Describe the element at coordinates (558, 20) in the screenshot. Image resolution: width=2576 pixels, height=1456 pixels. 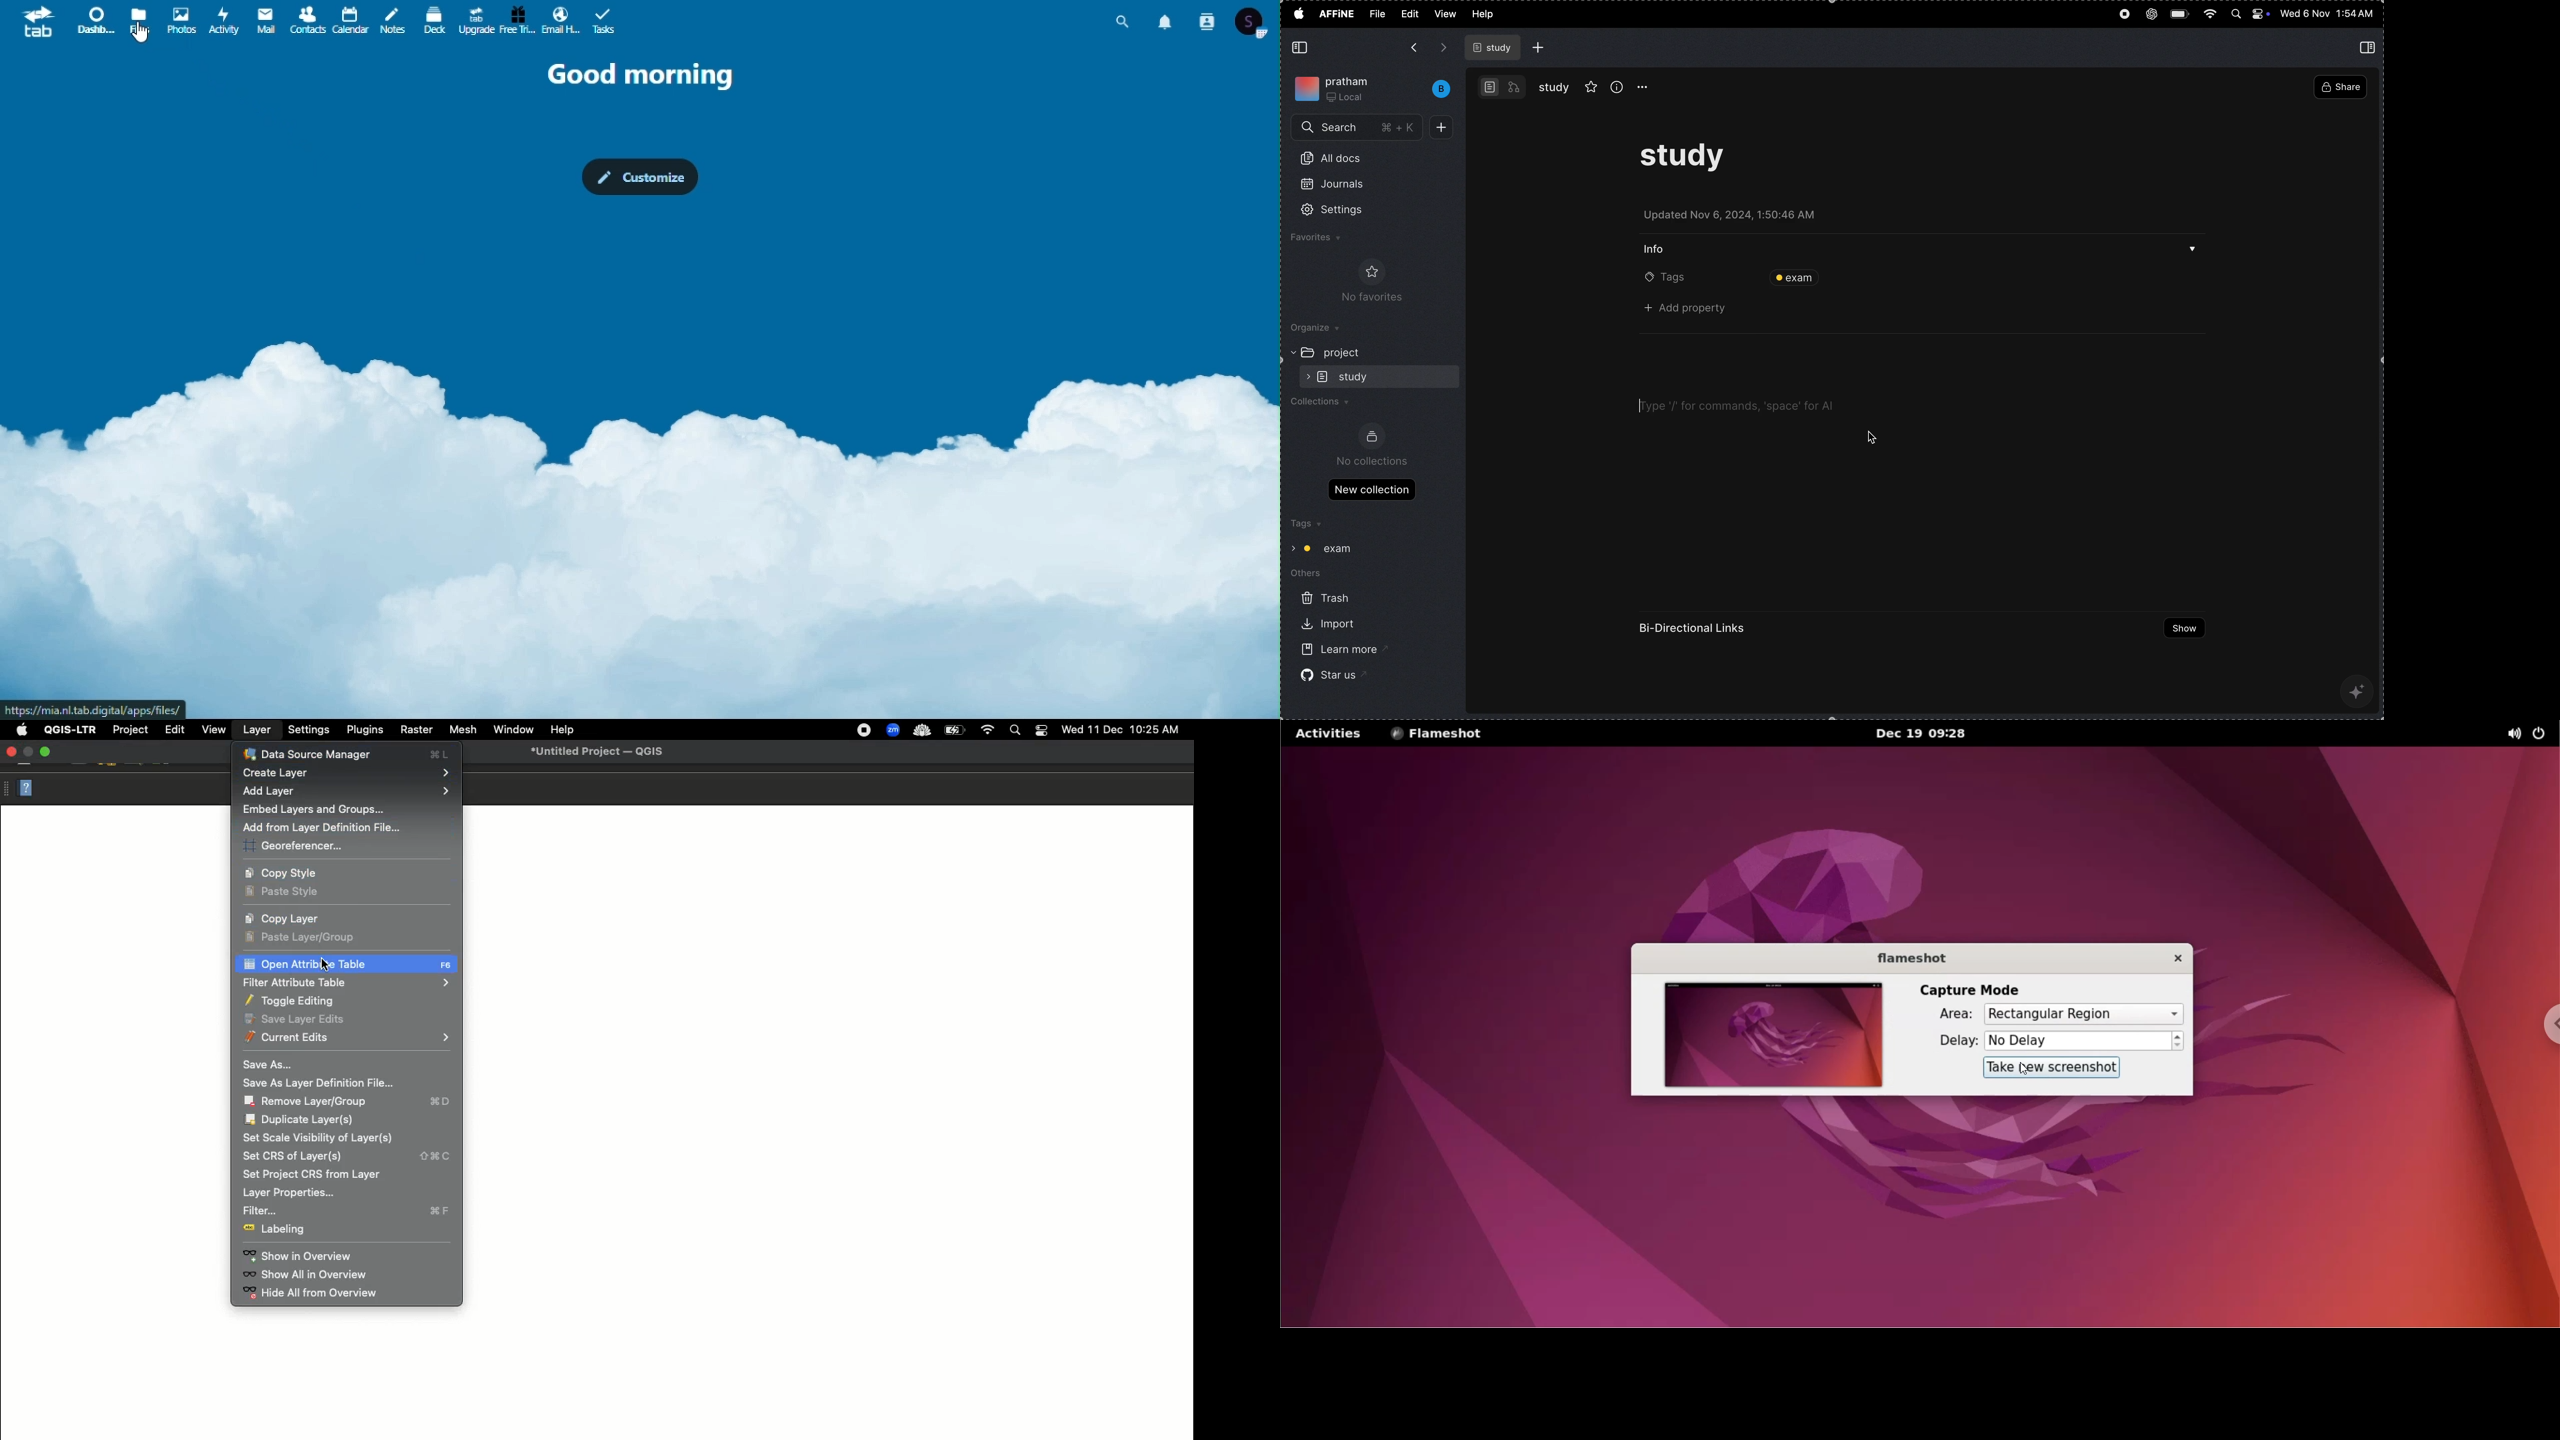
I see `email hosting` at that location.